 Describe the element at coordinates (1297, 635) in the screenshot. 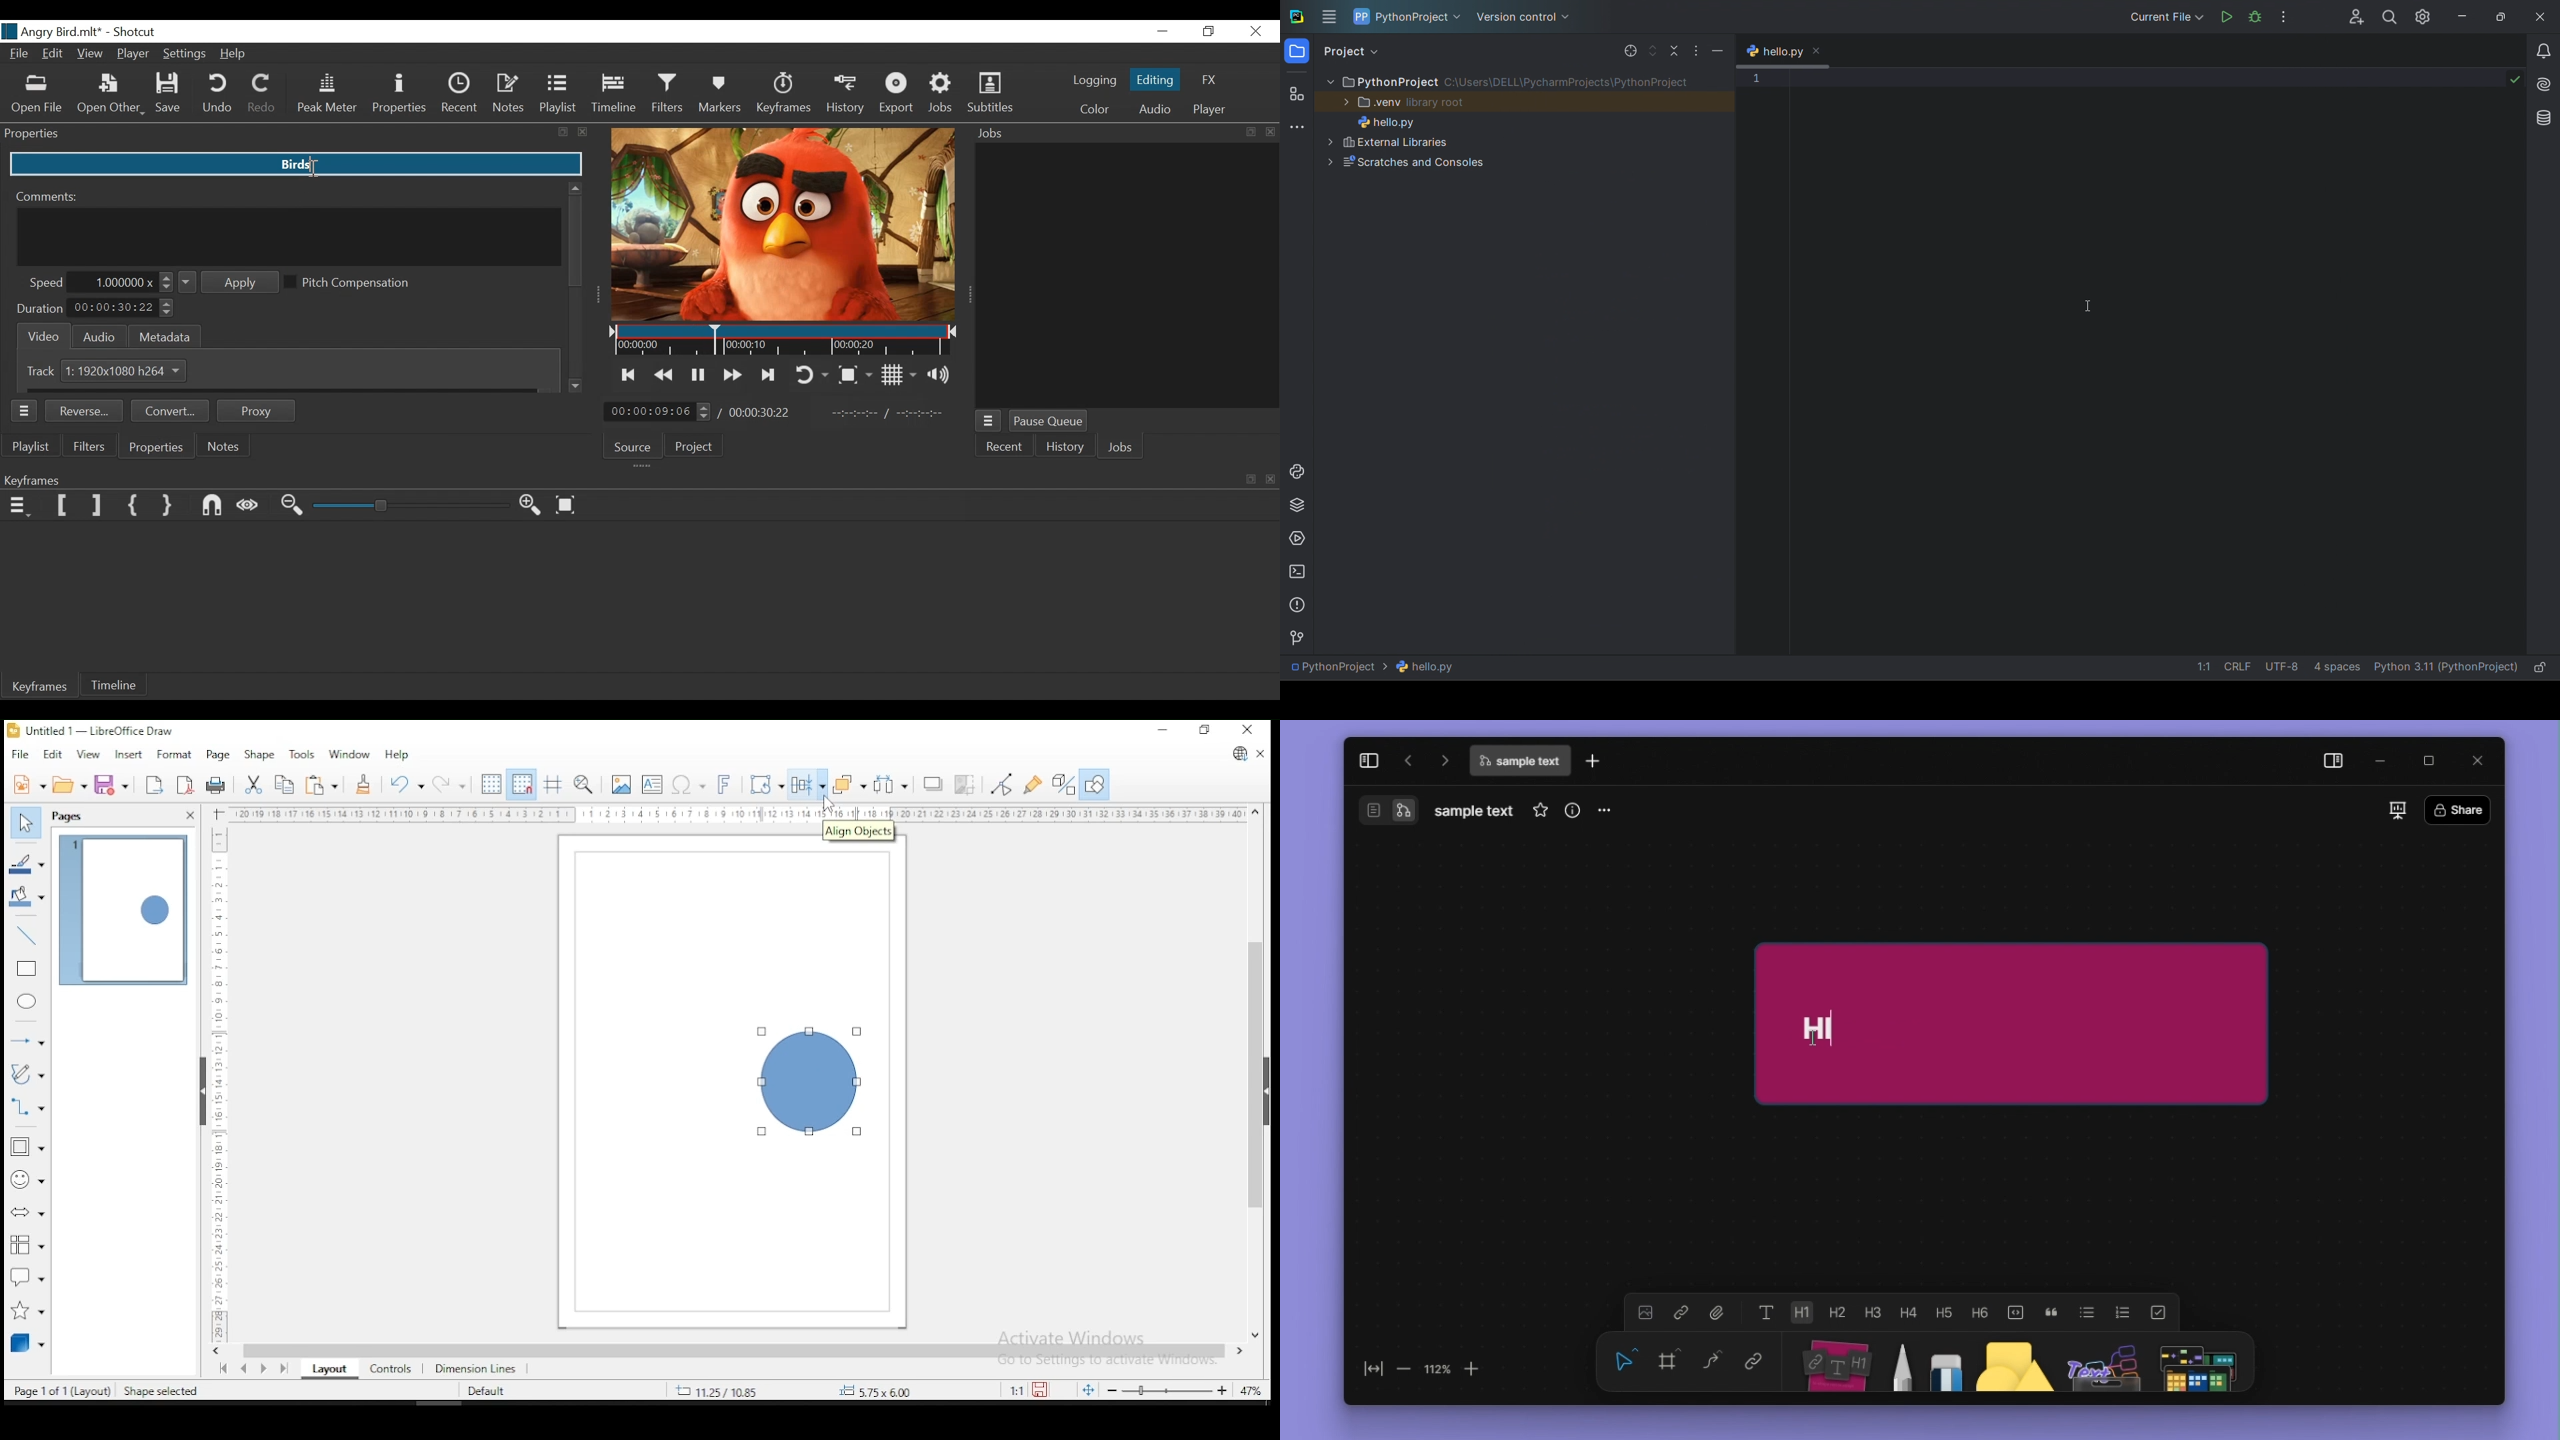

I see `version control` at that location.